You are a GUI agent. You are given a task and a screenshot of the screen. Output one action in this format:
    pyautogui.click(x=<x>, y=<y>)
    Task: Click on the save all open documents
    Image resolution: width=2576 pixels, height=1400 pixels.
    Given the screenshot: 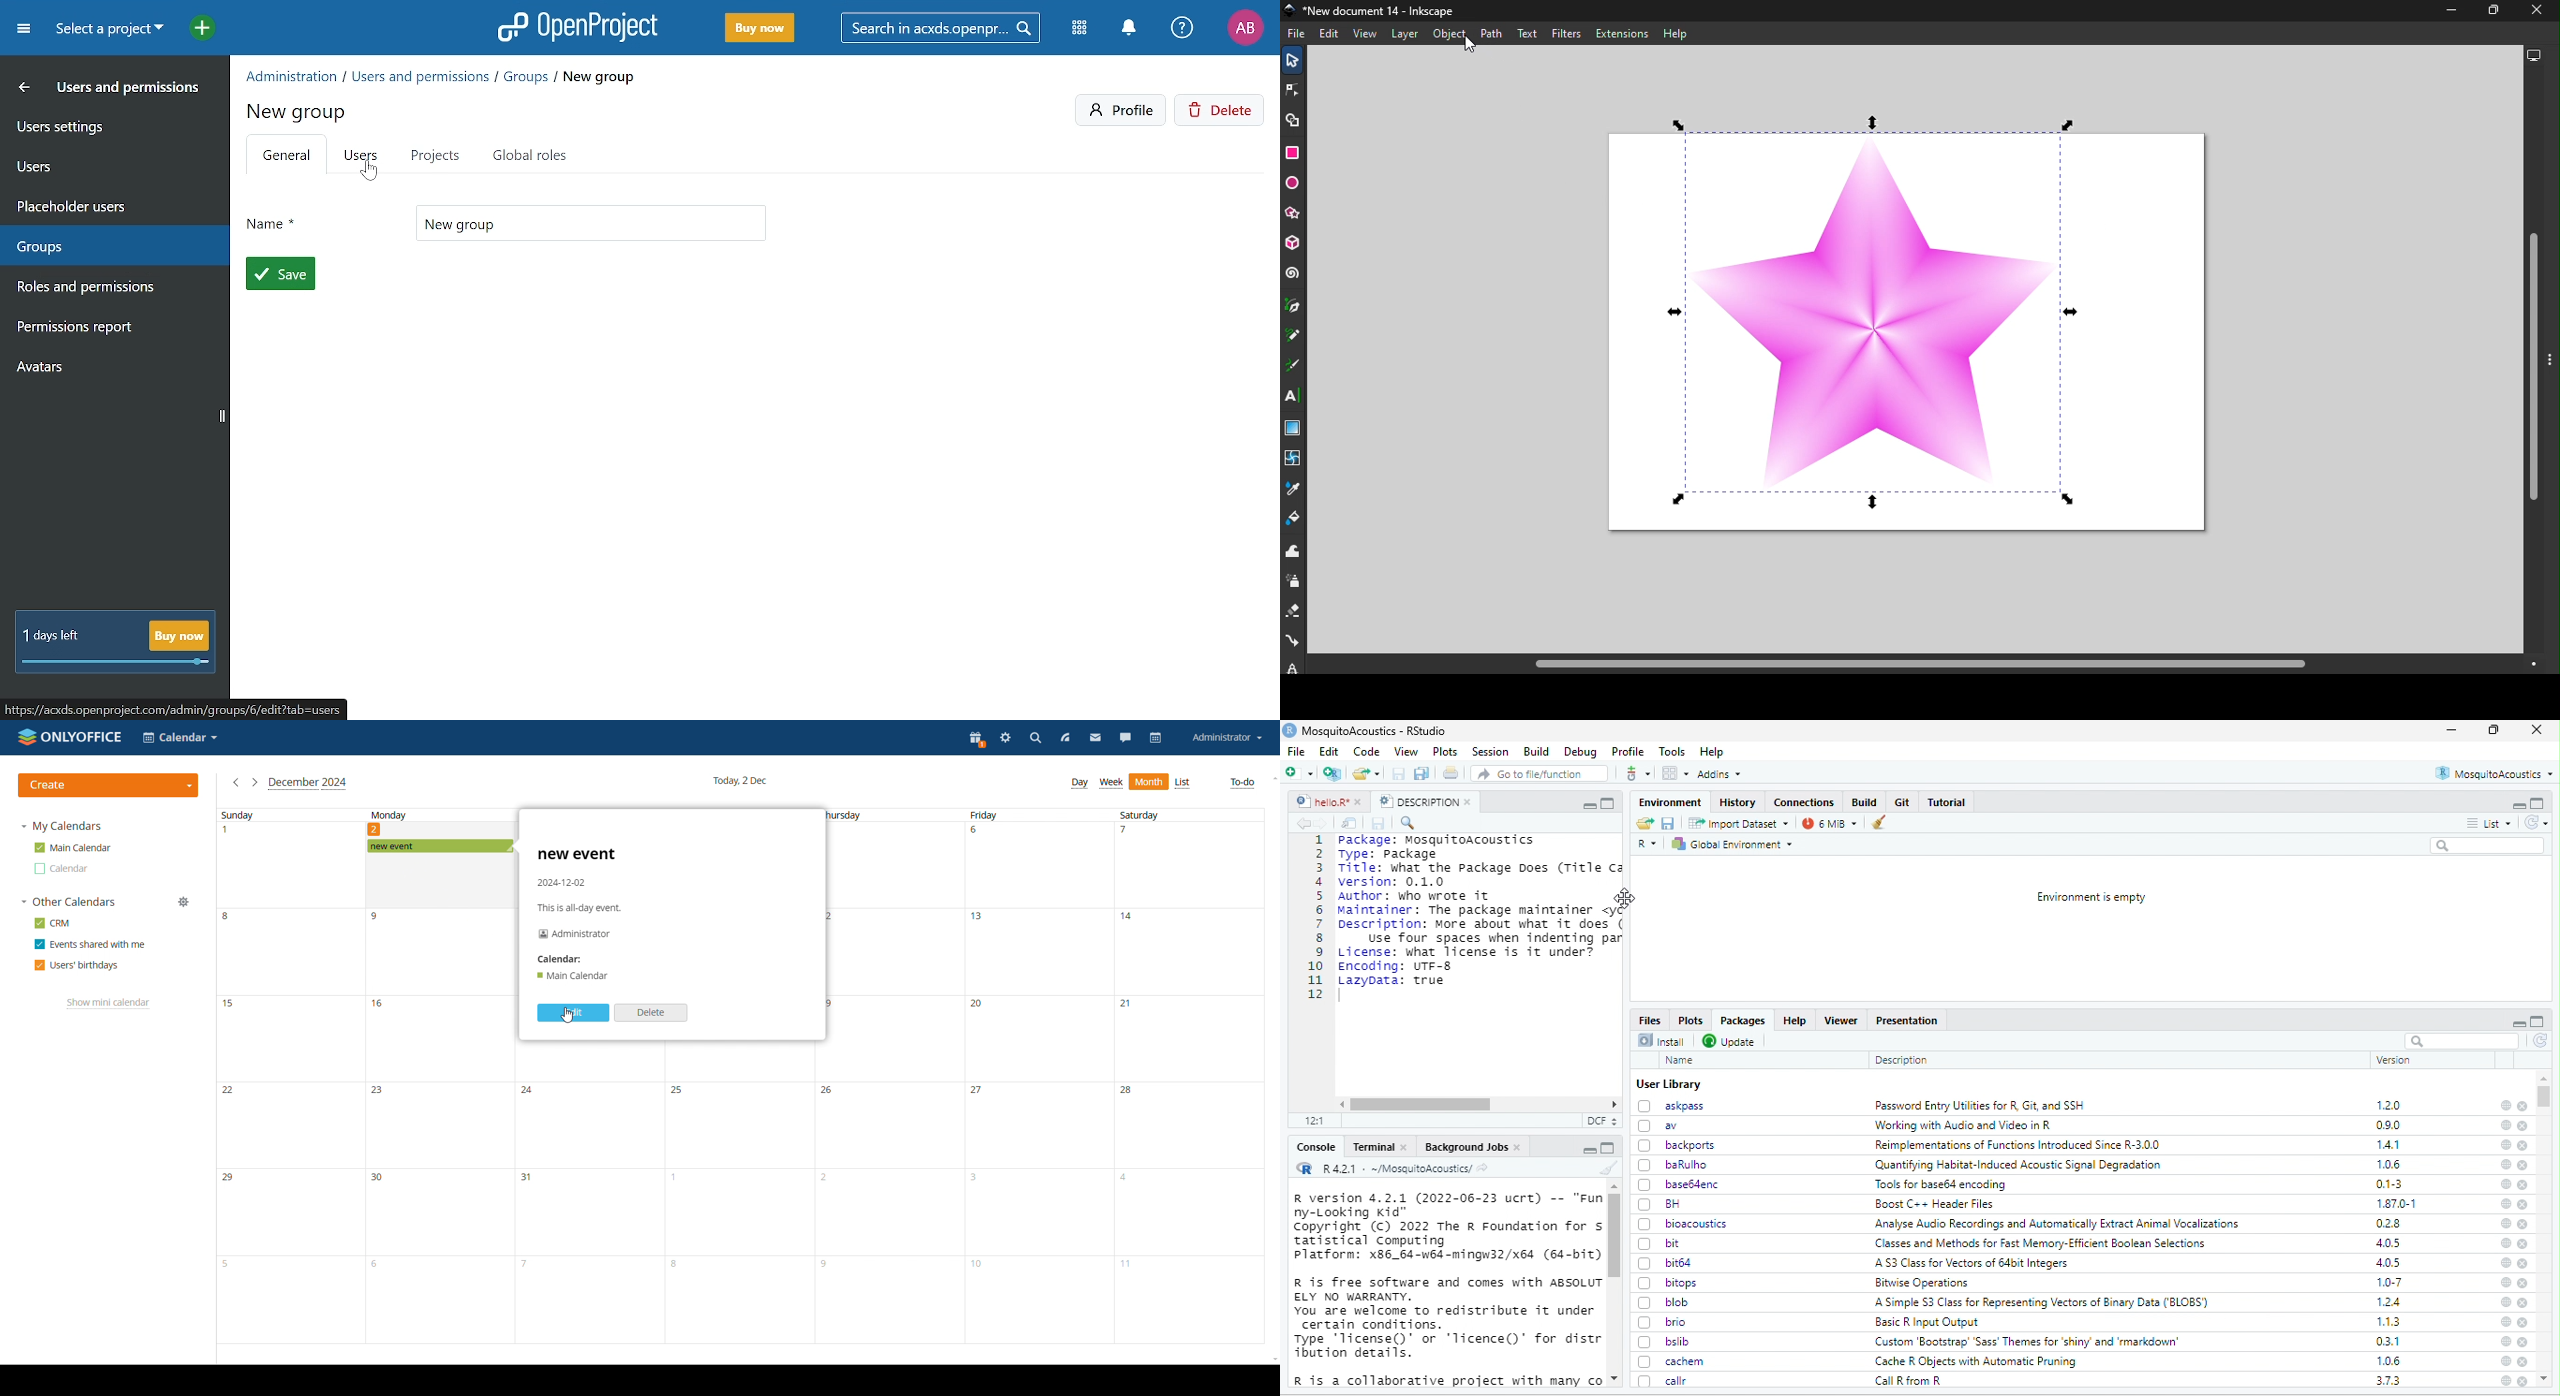 What is the action you would take?
    pyautogui.click(x=1422, y=773)
    